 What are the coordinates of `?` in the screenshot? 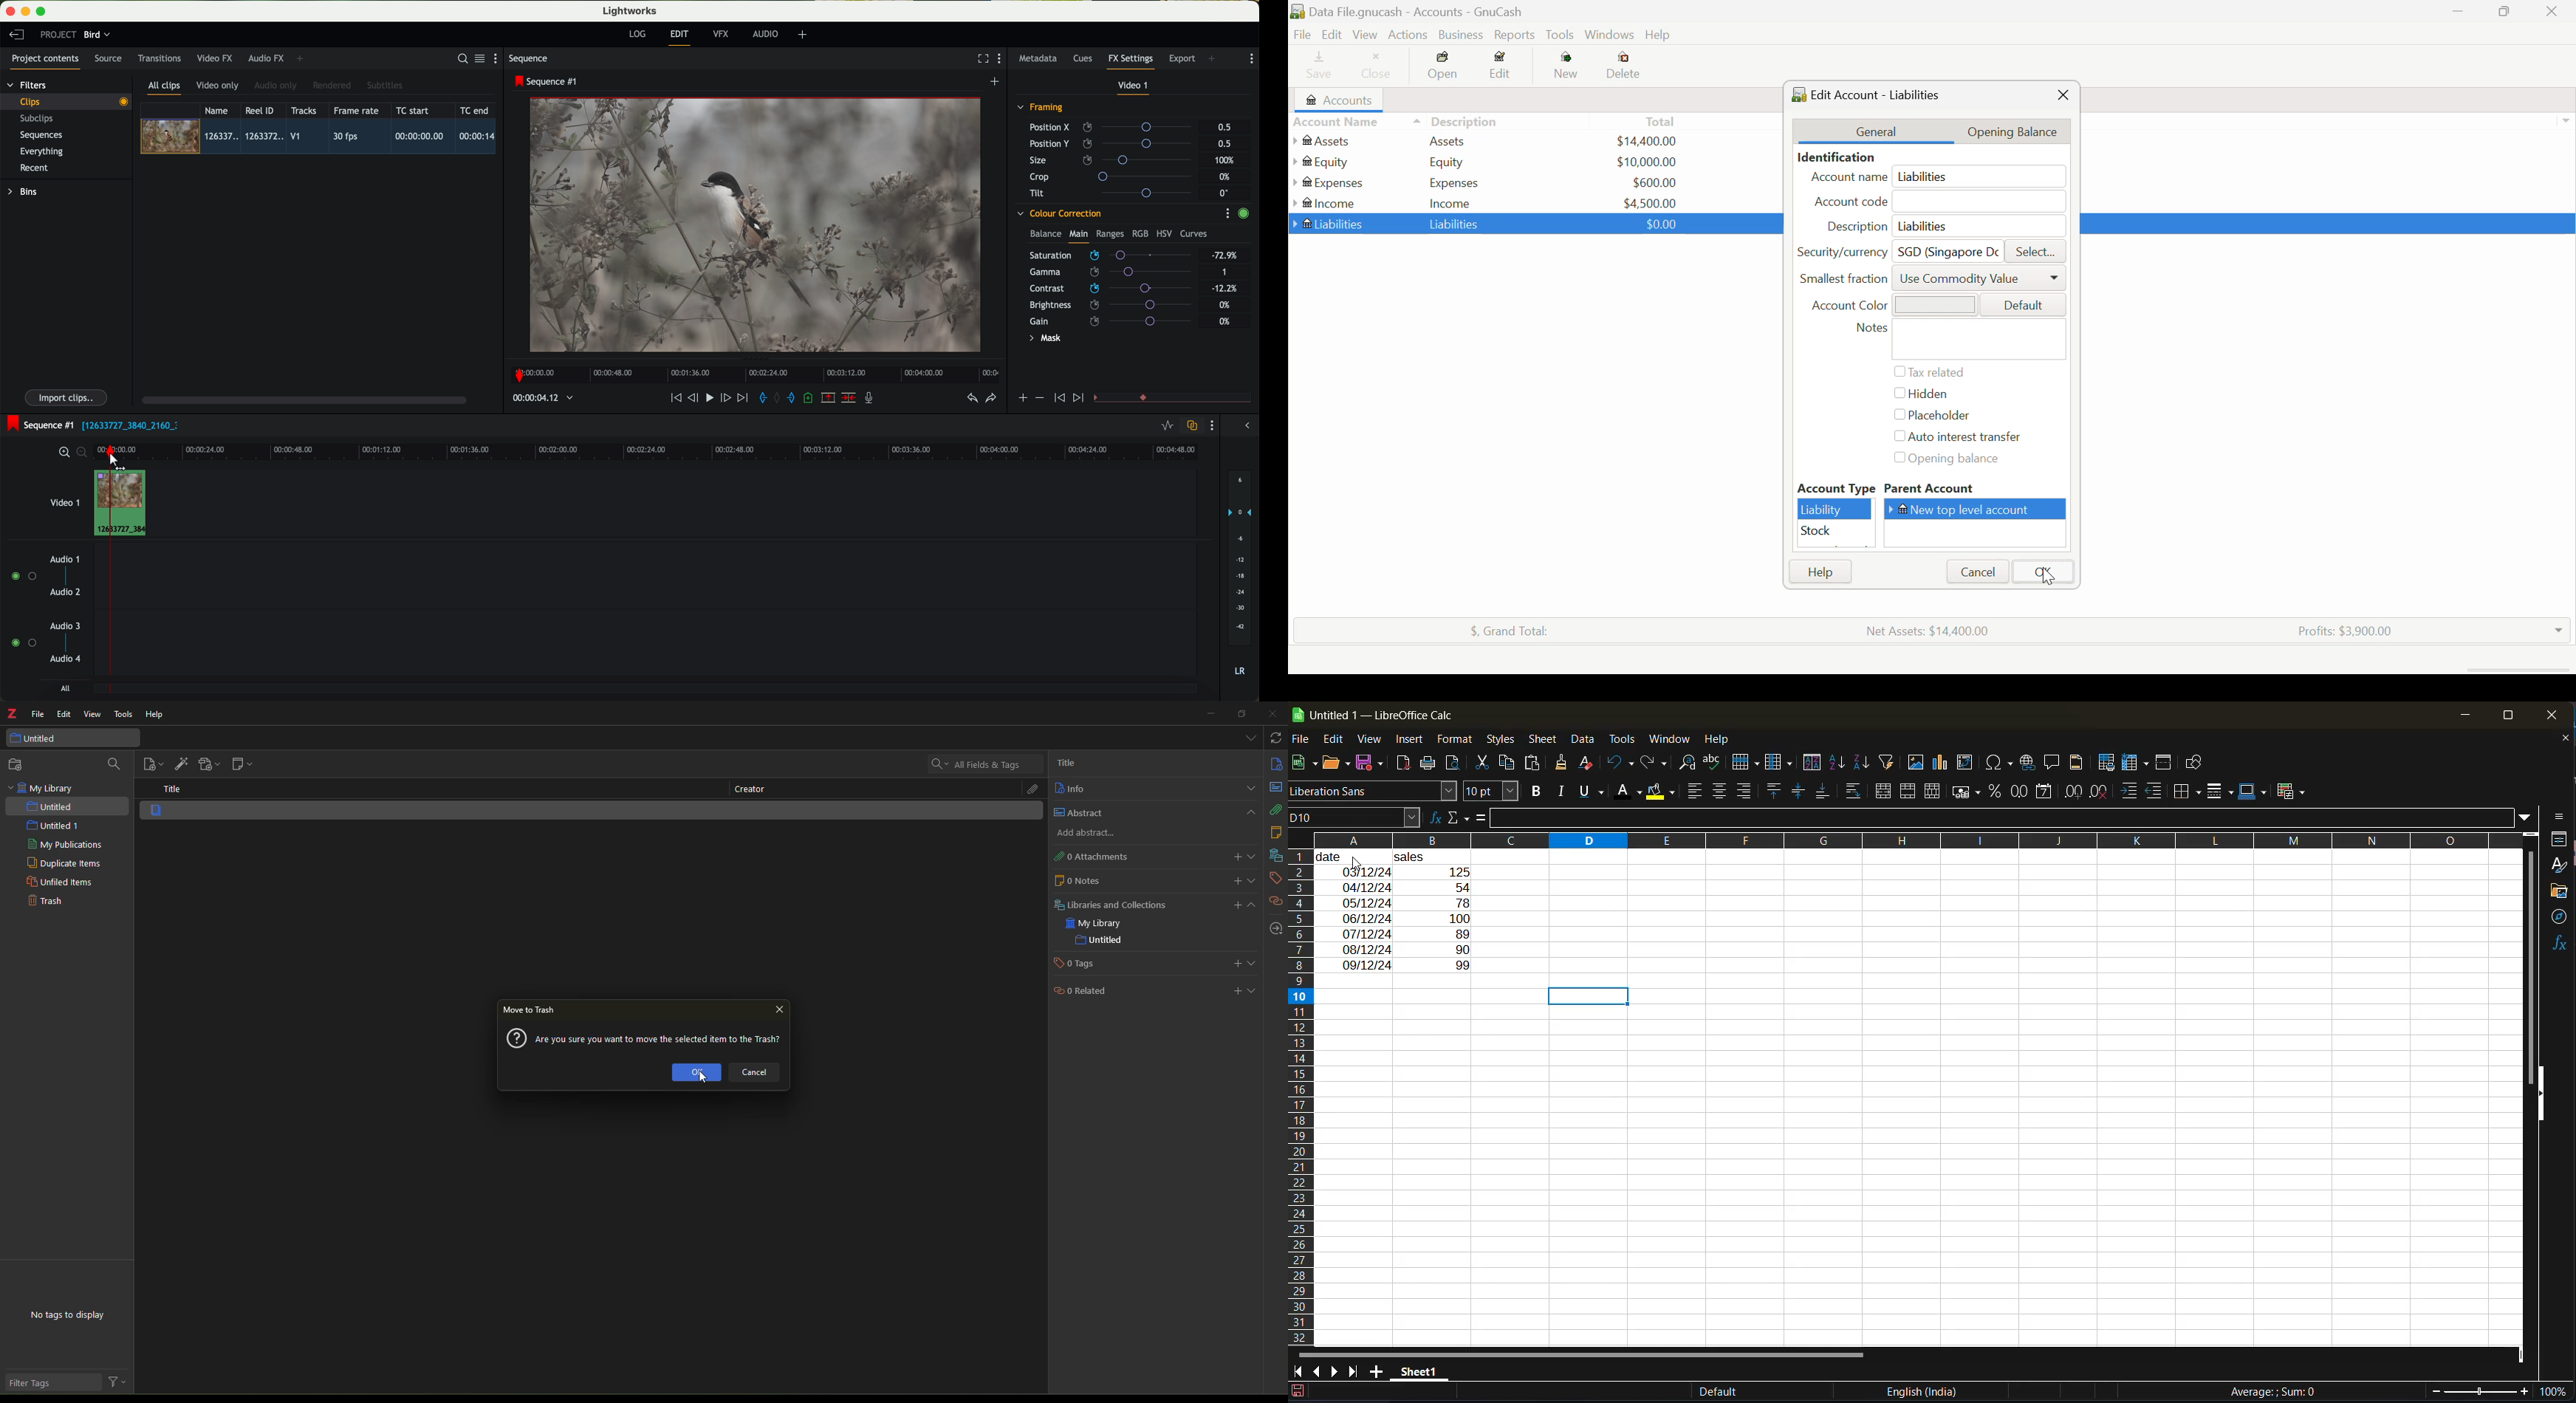 It's located at (517, 1040).